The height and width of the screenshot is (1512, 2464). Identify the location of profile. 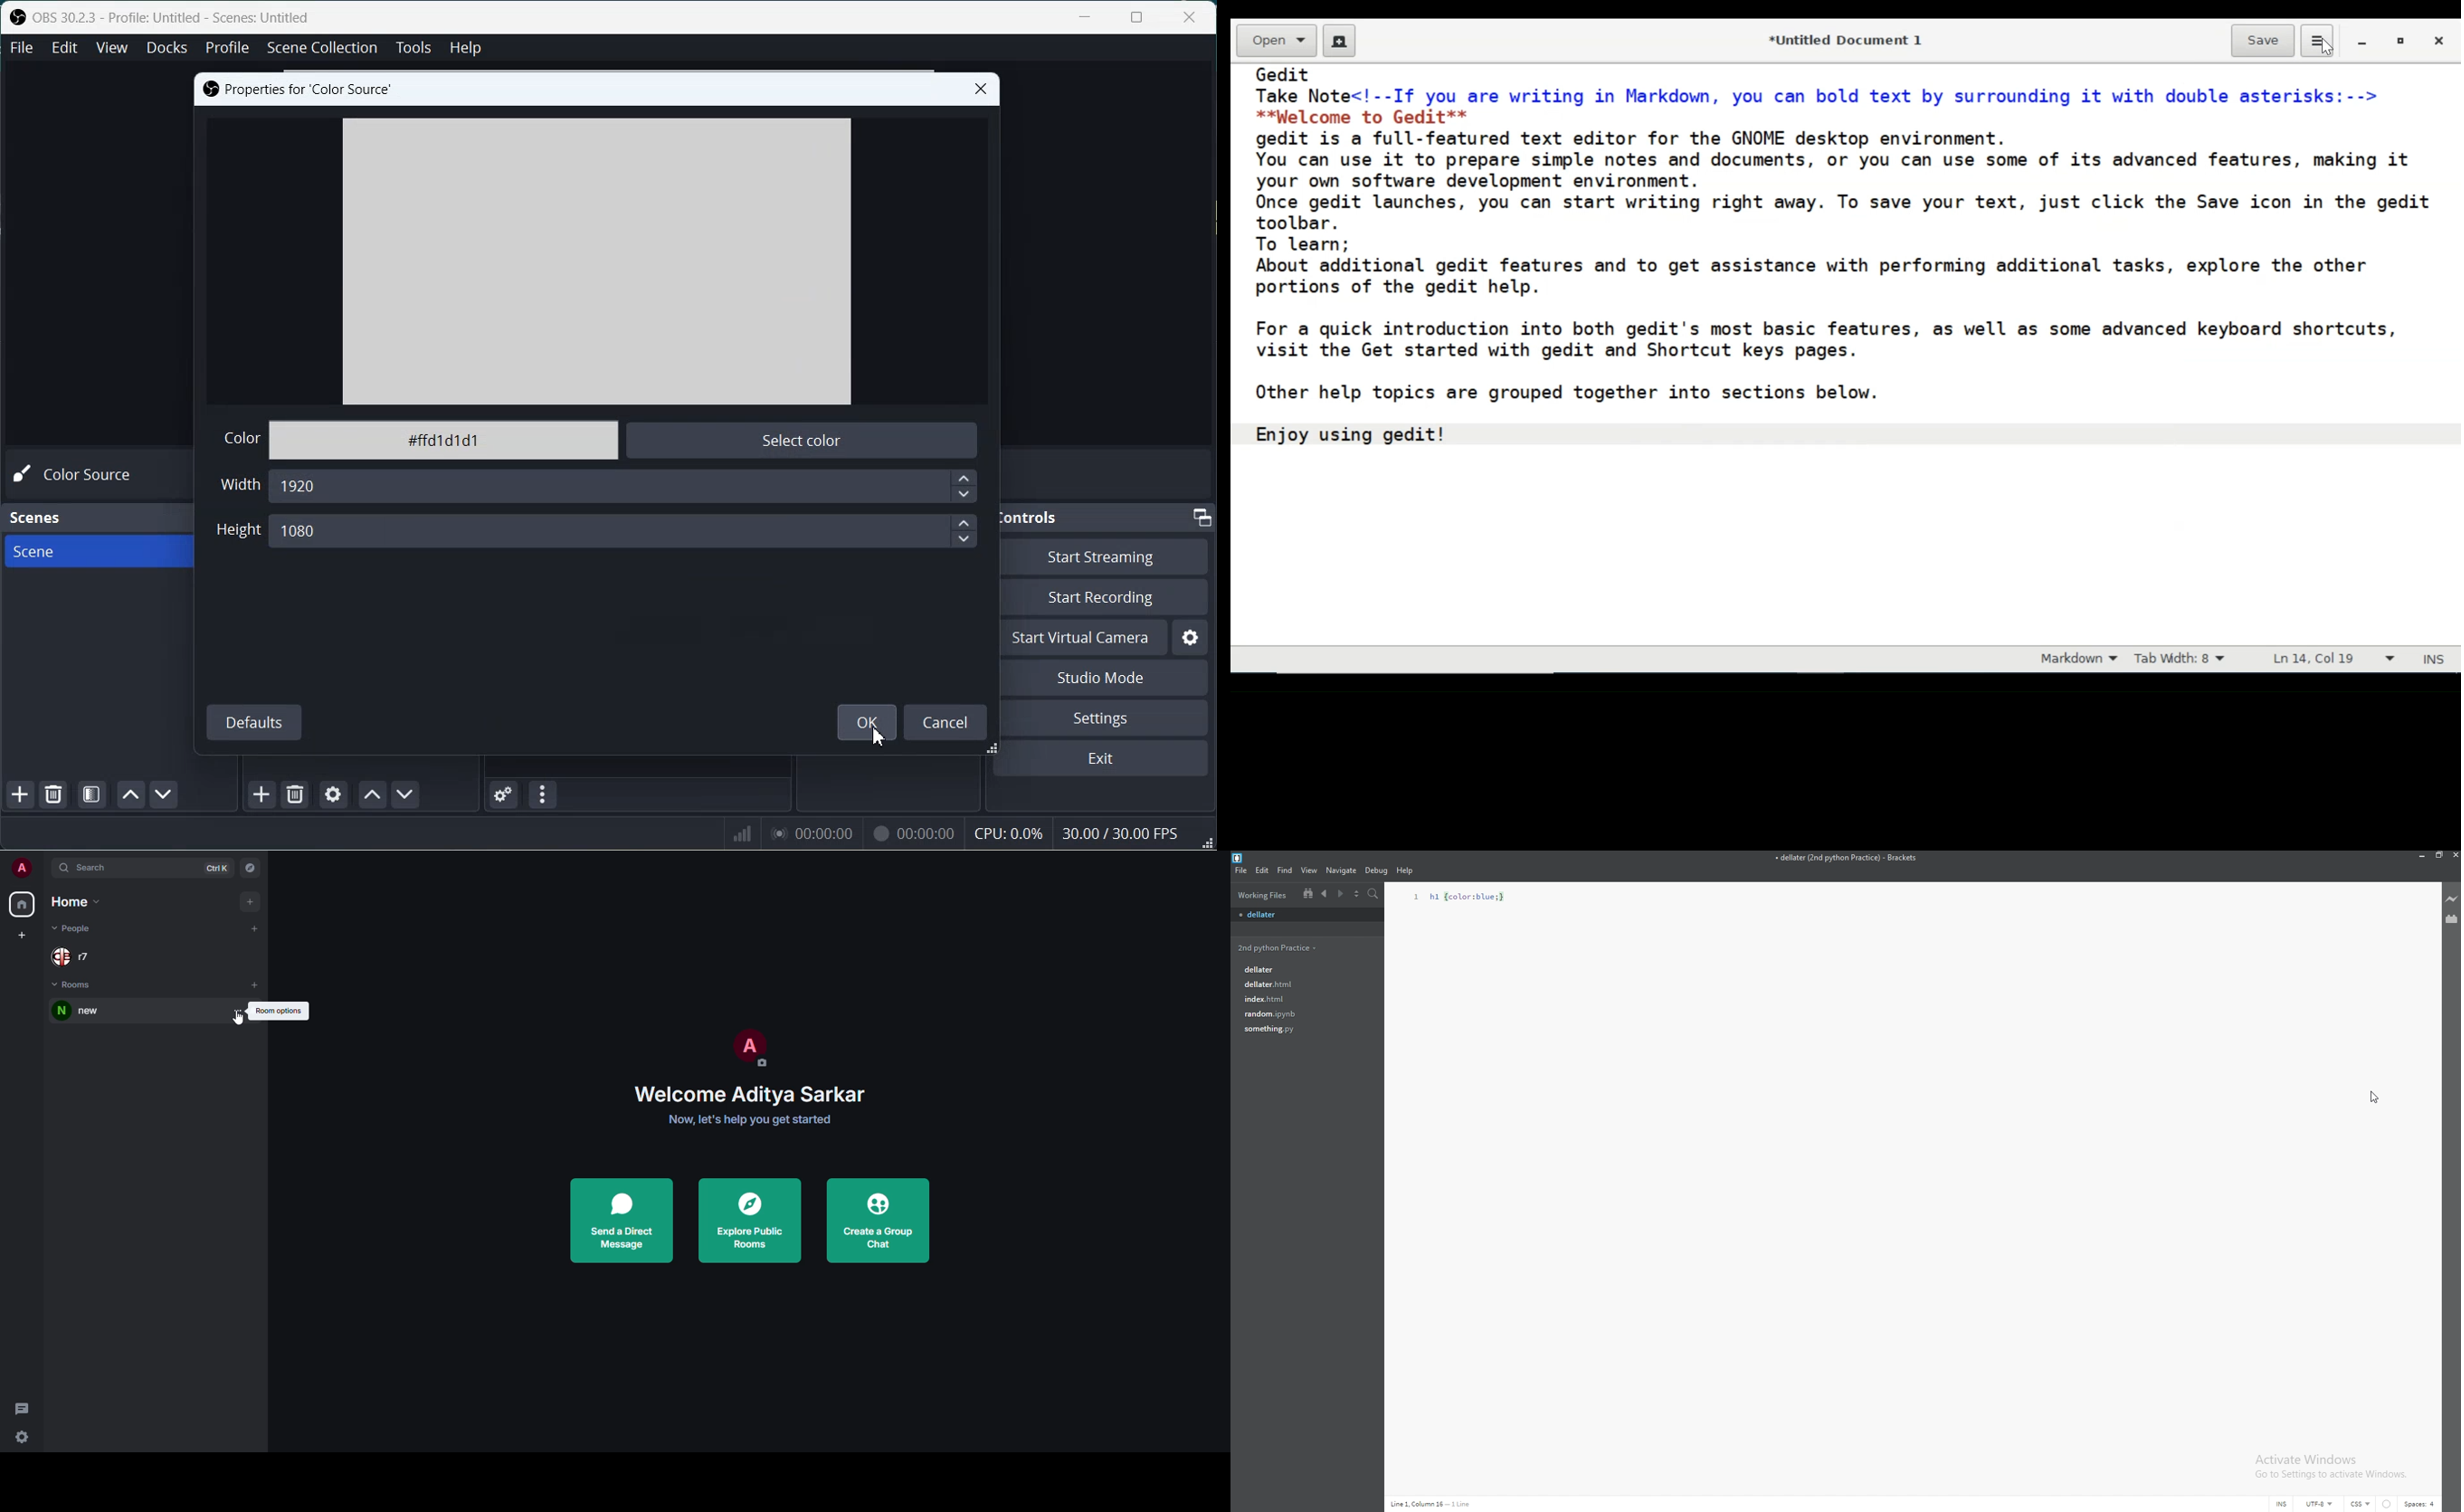
(748, 1045).